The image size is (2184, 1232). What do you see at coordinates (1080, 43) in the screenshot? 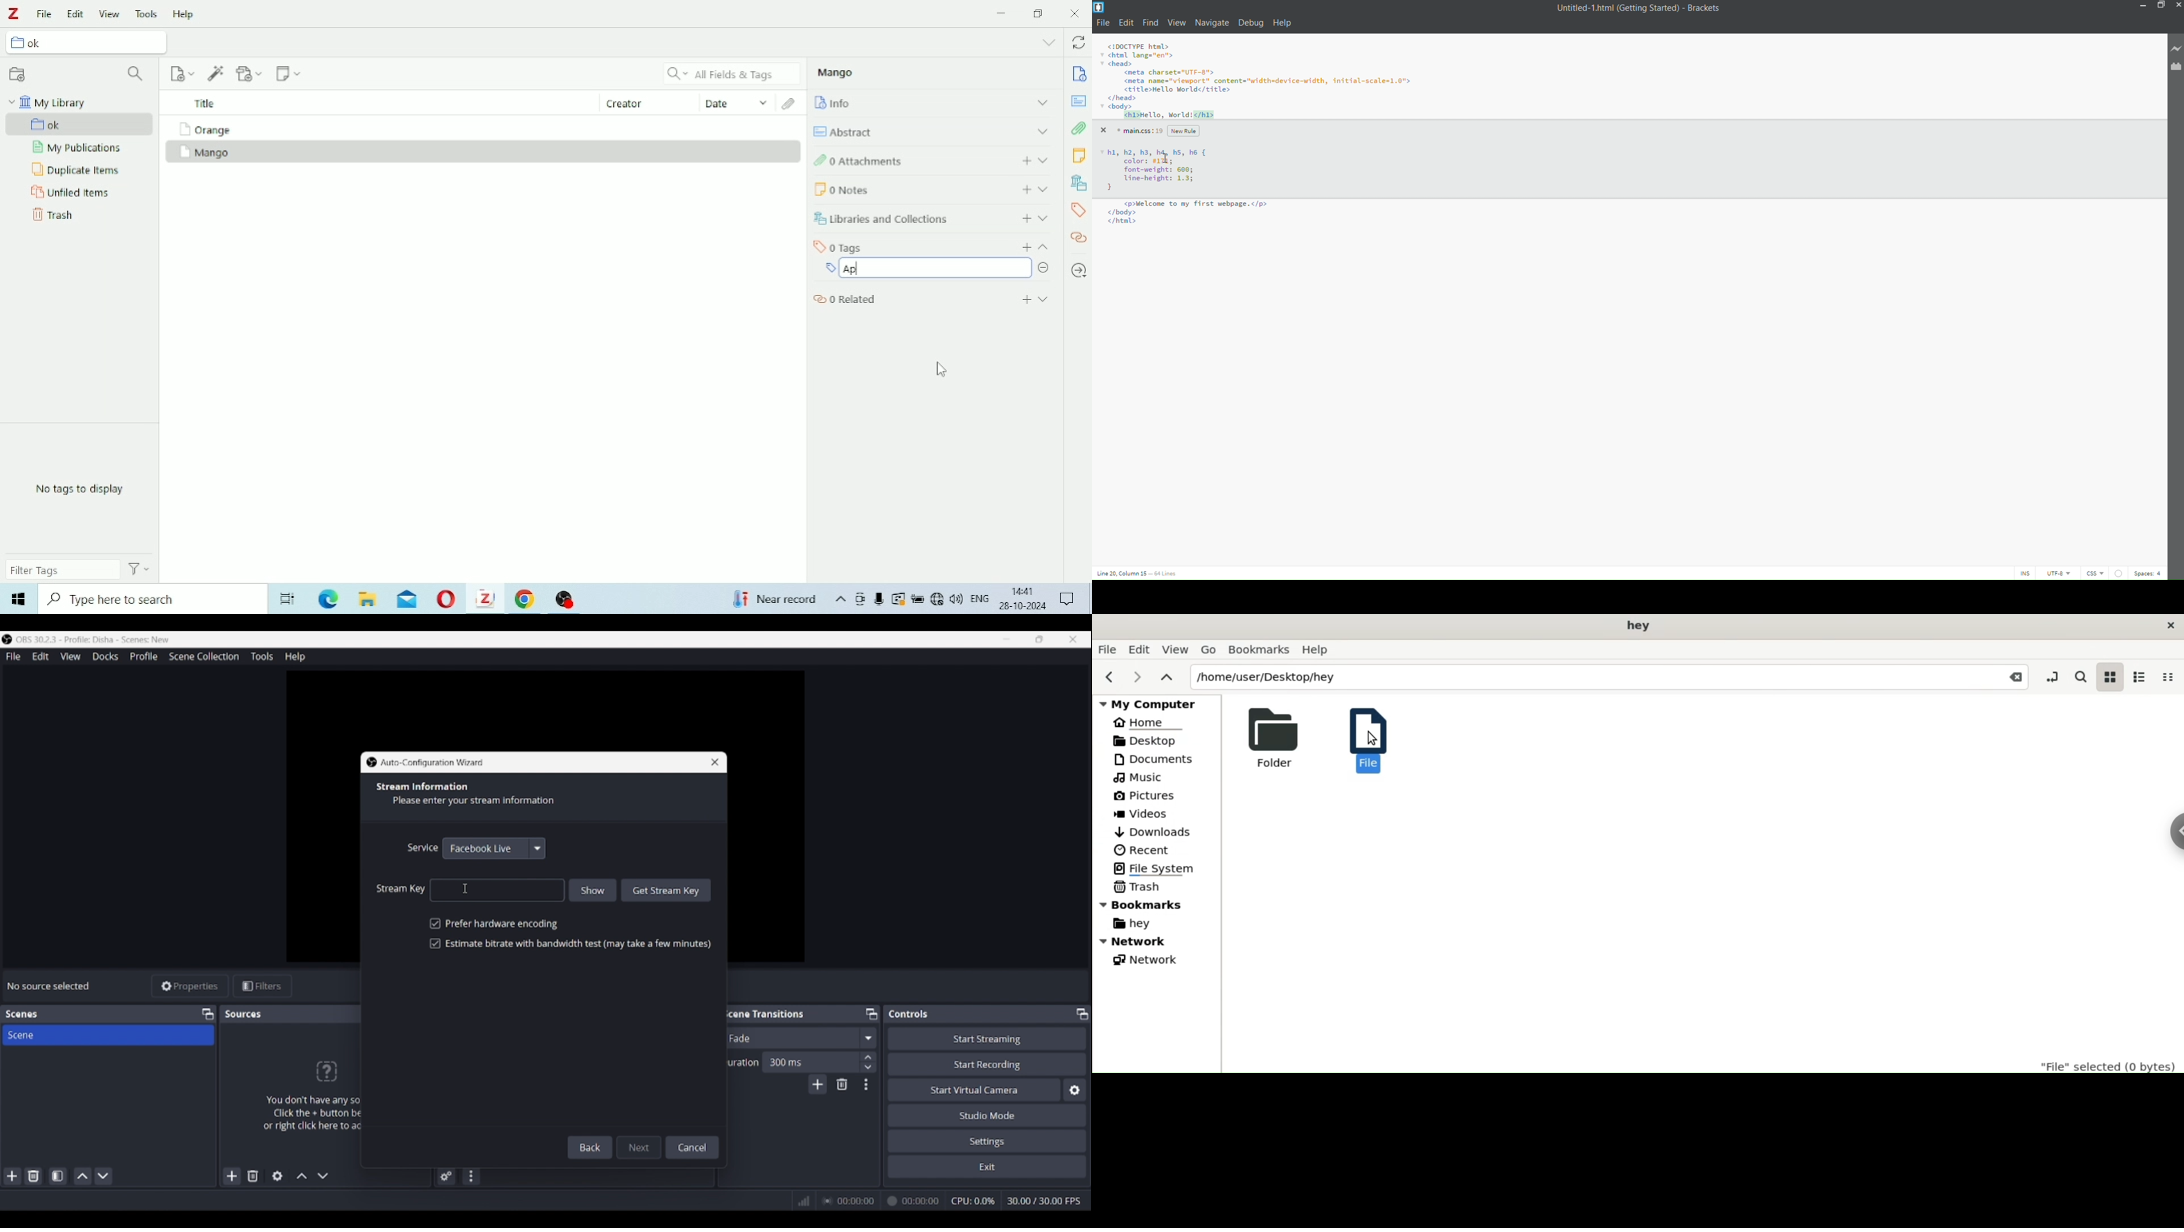
I see `Sync` at bounding box center [1080, 43].